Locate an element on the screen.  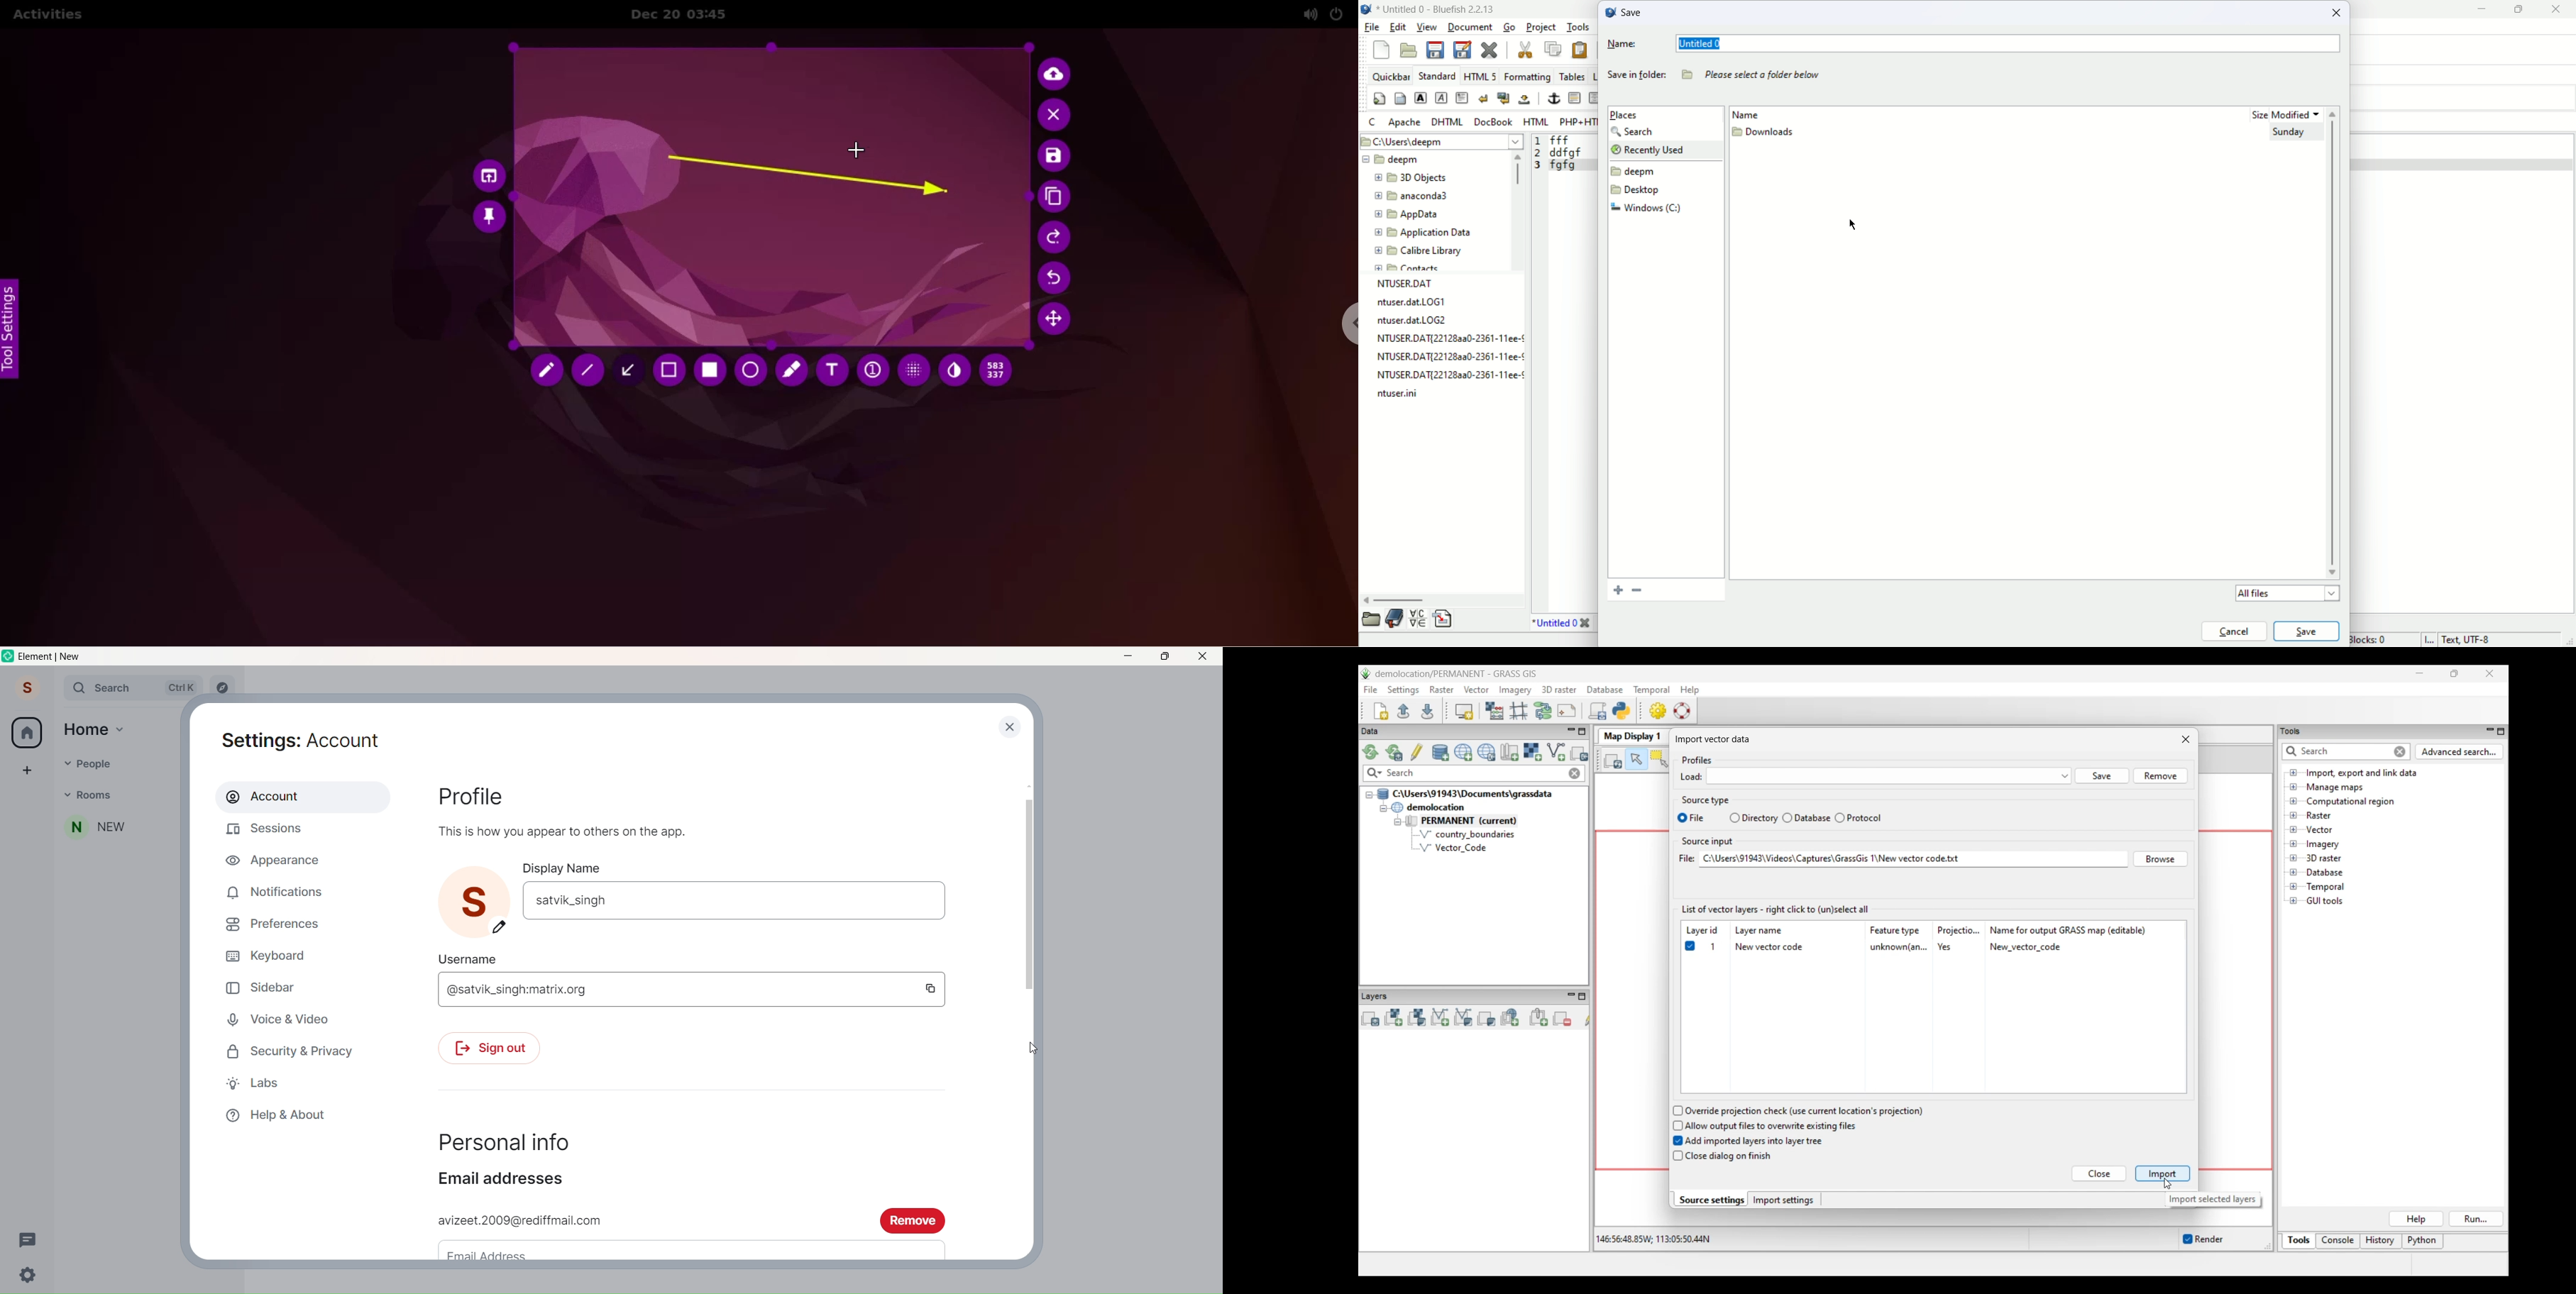
Profile name is located at coordinates (477, 893).